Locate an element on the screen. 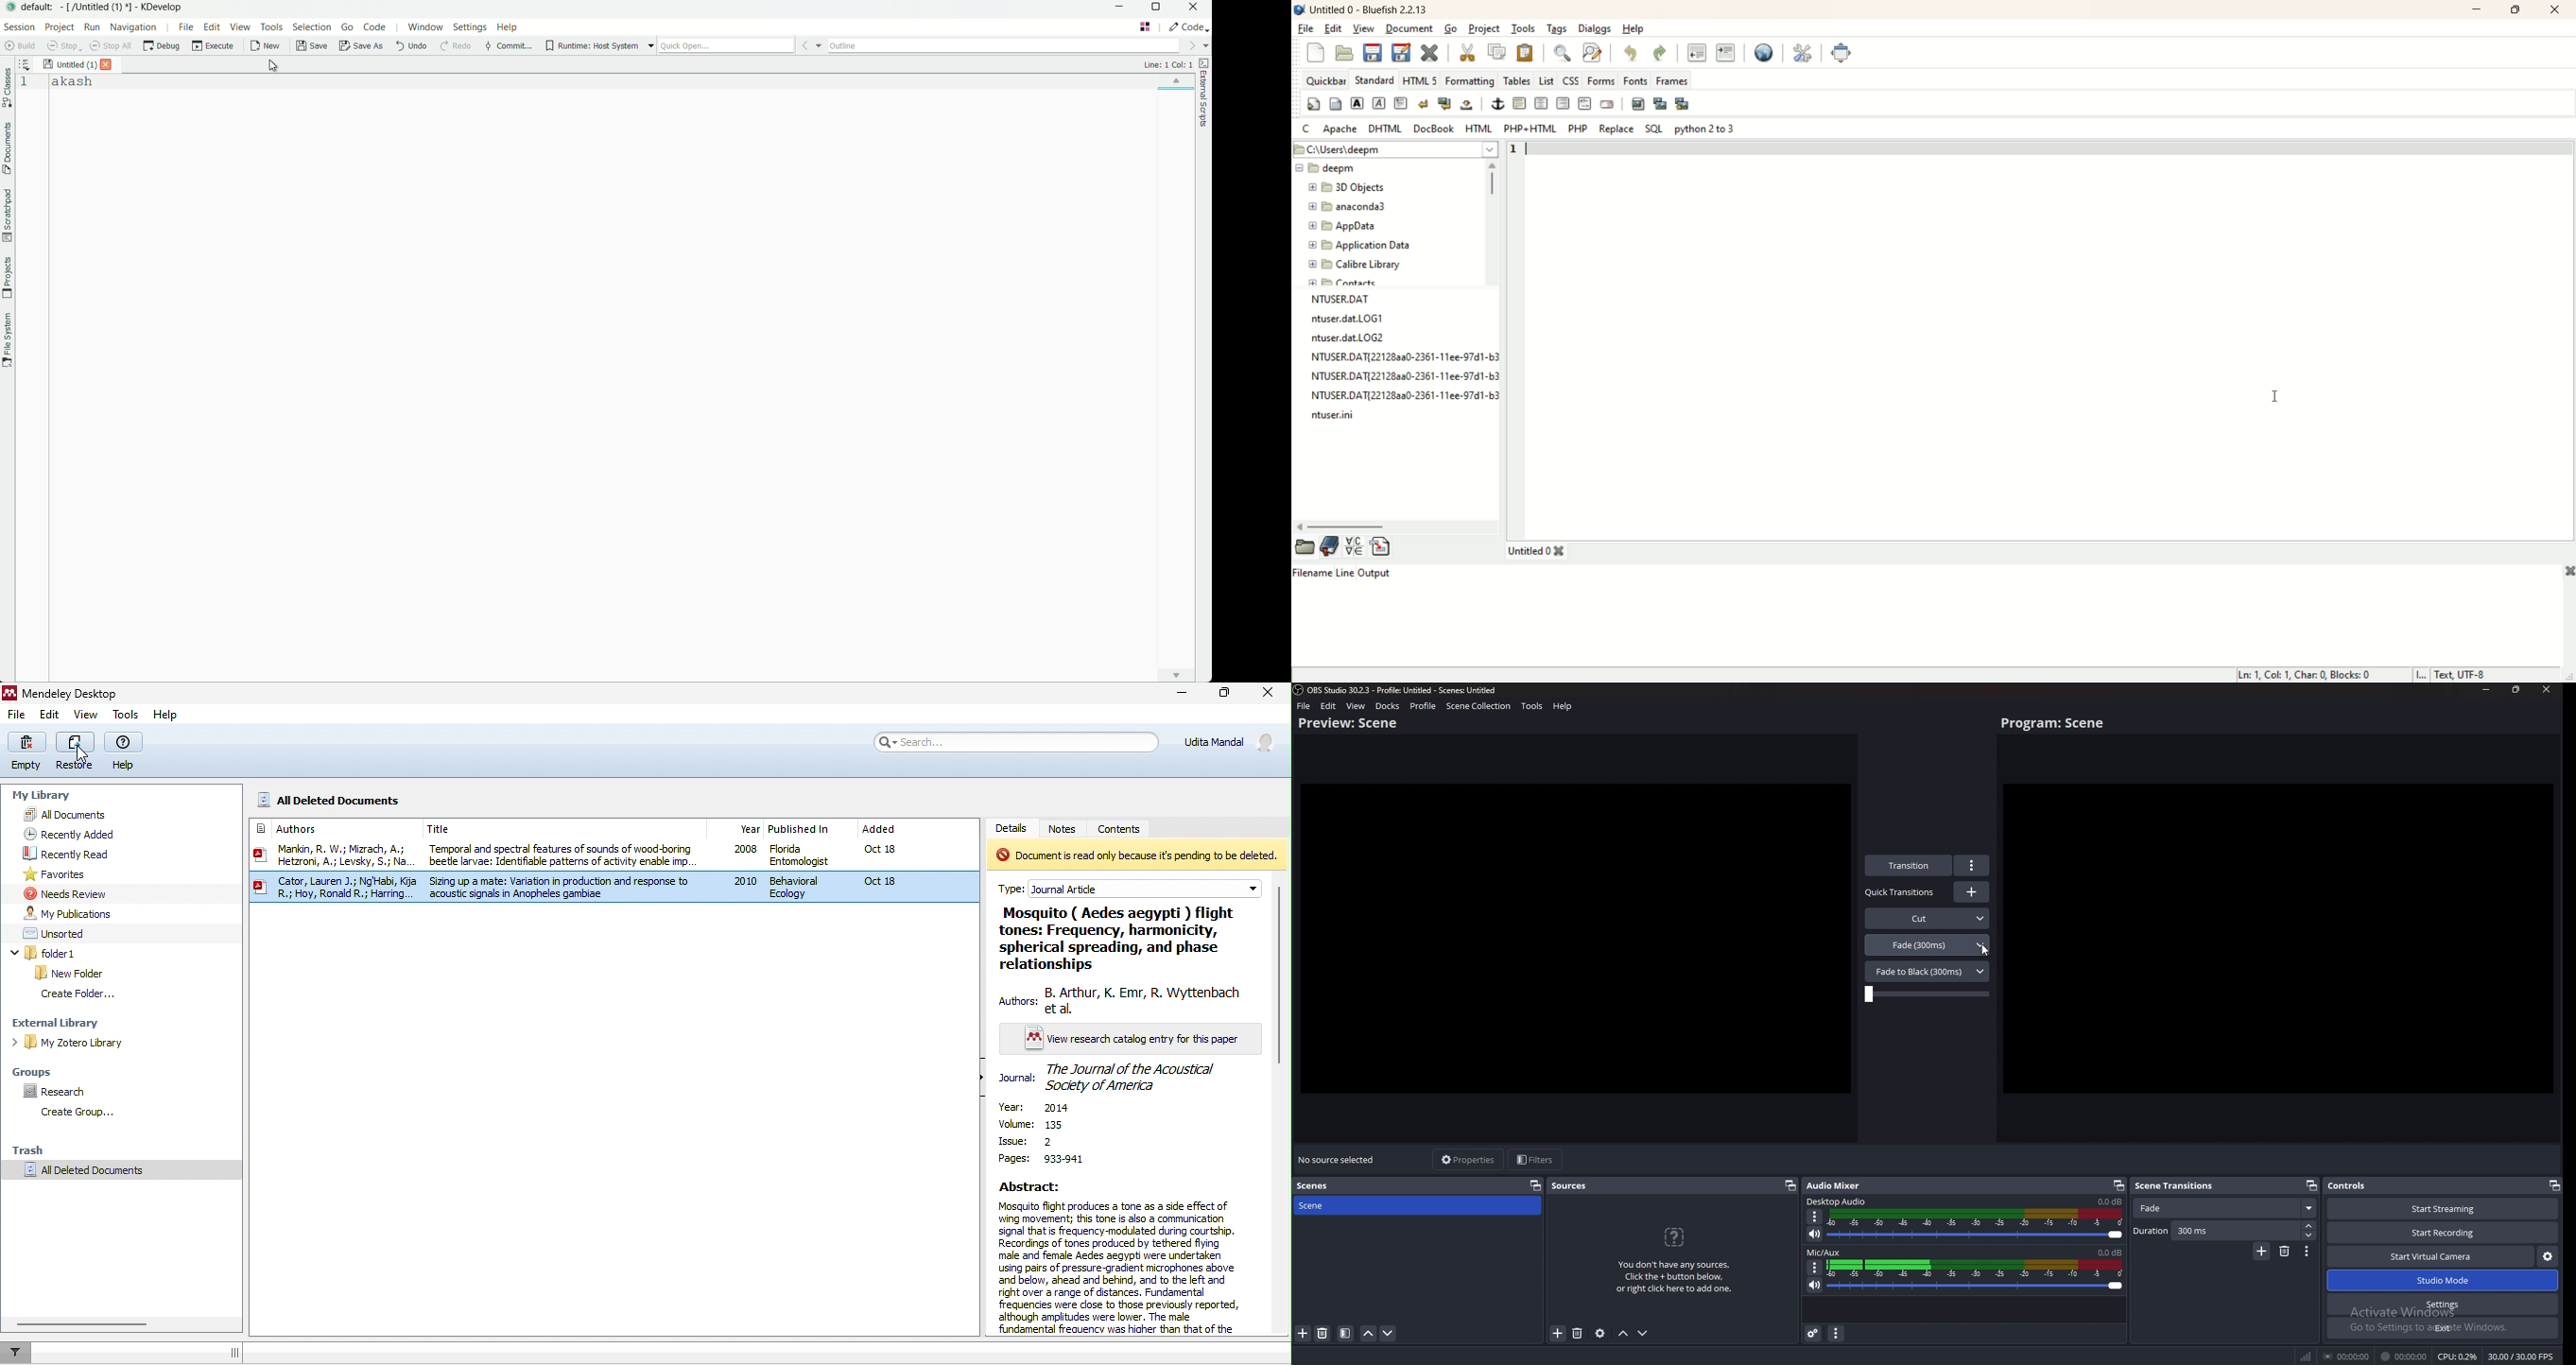  break and clean is located at coordinates (1445, 105).